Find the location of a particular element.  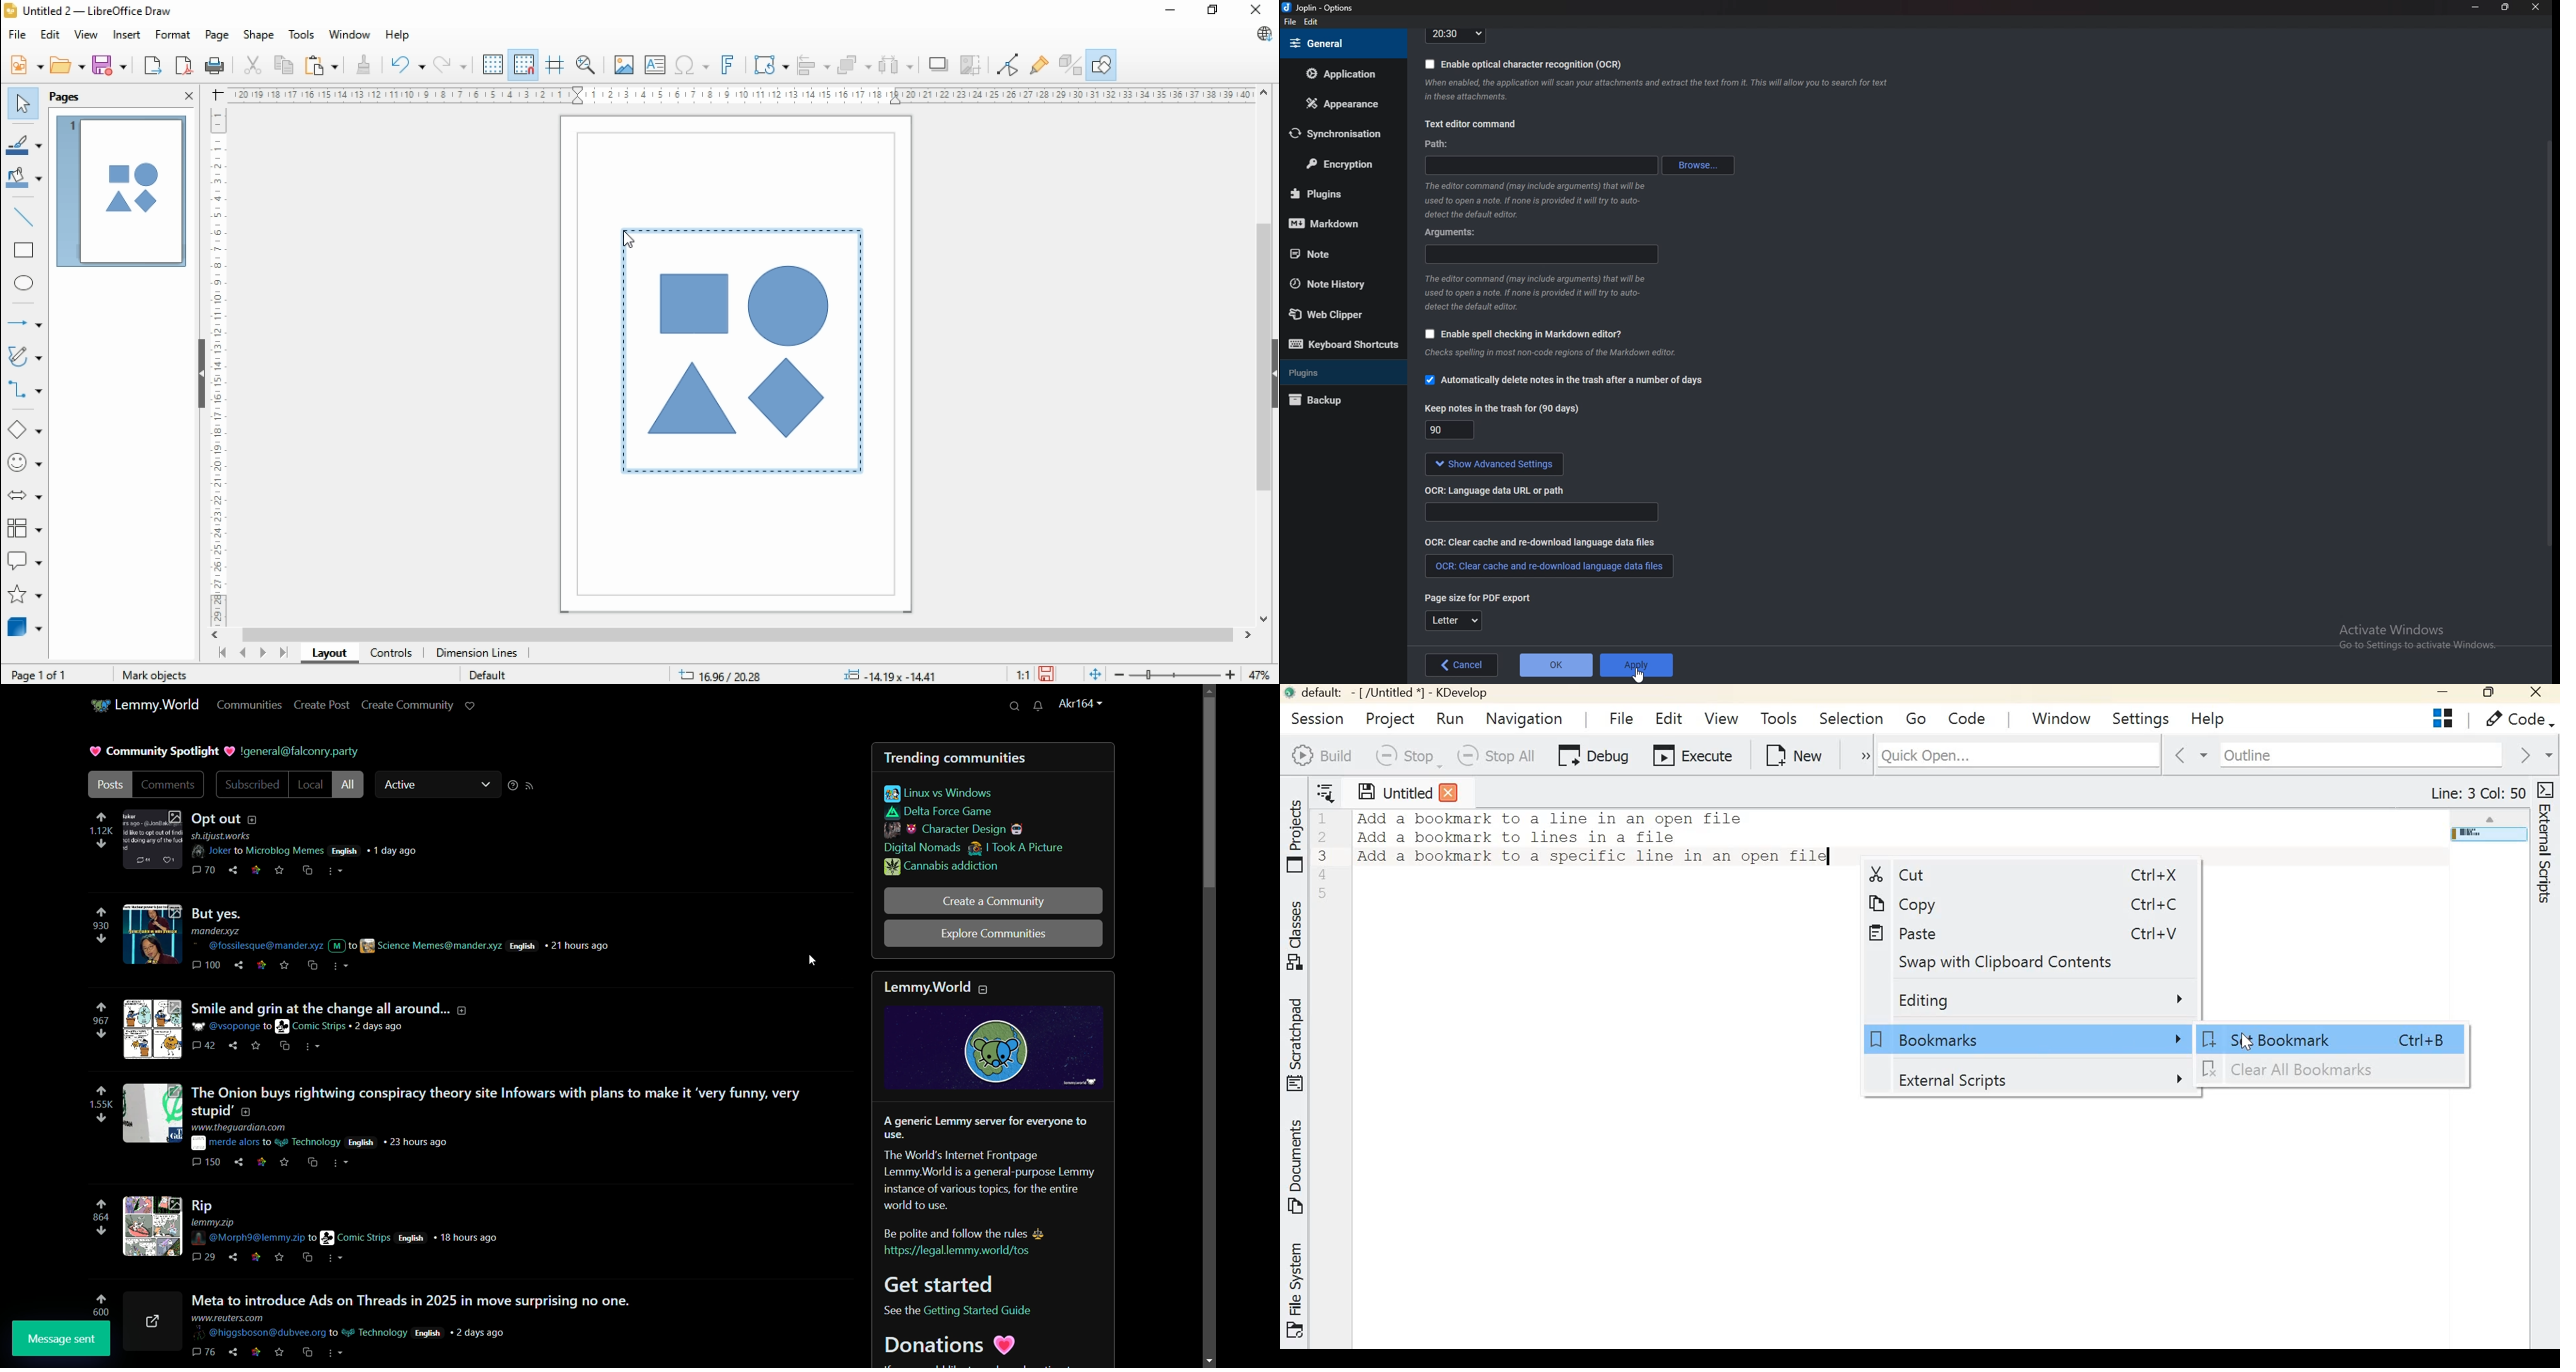

Edit is located at coordinates (1670, 715).